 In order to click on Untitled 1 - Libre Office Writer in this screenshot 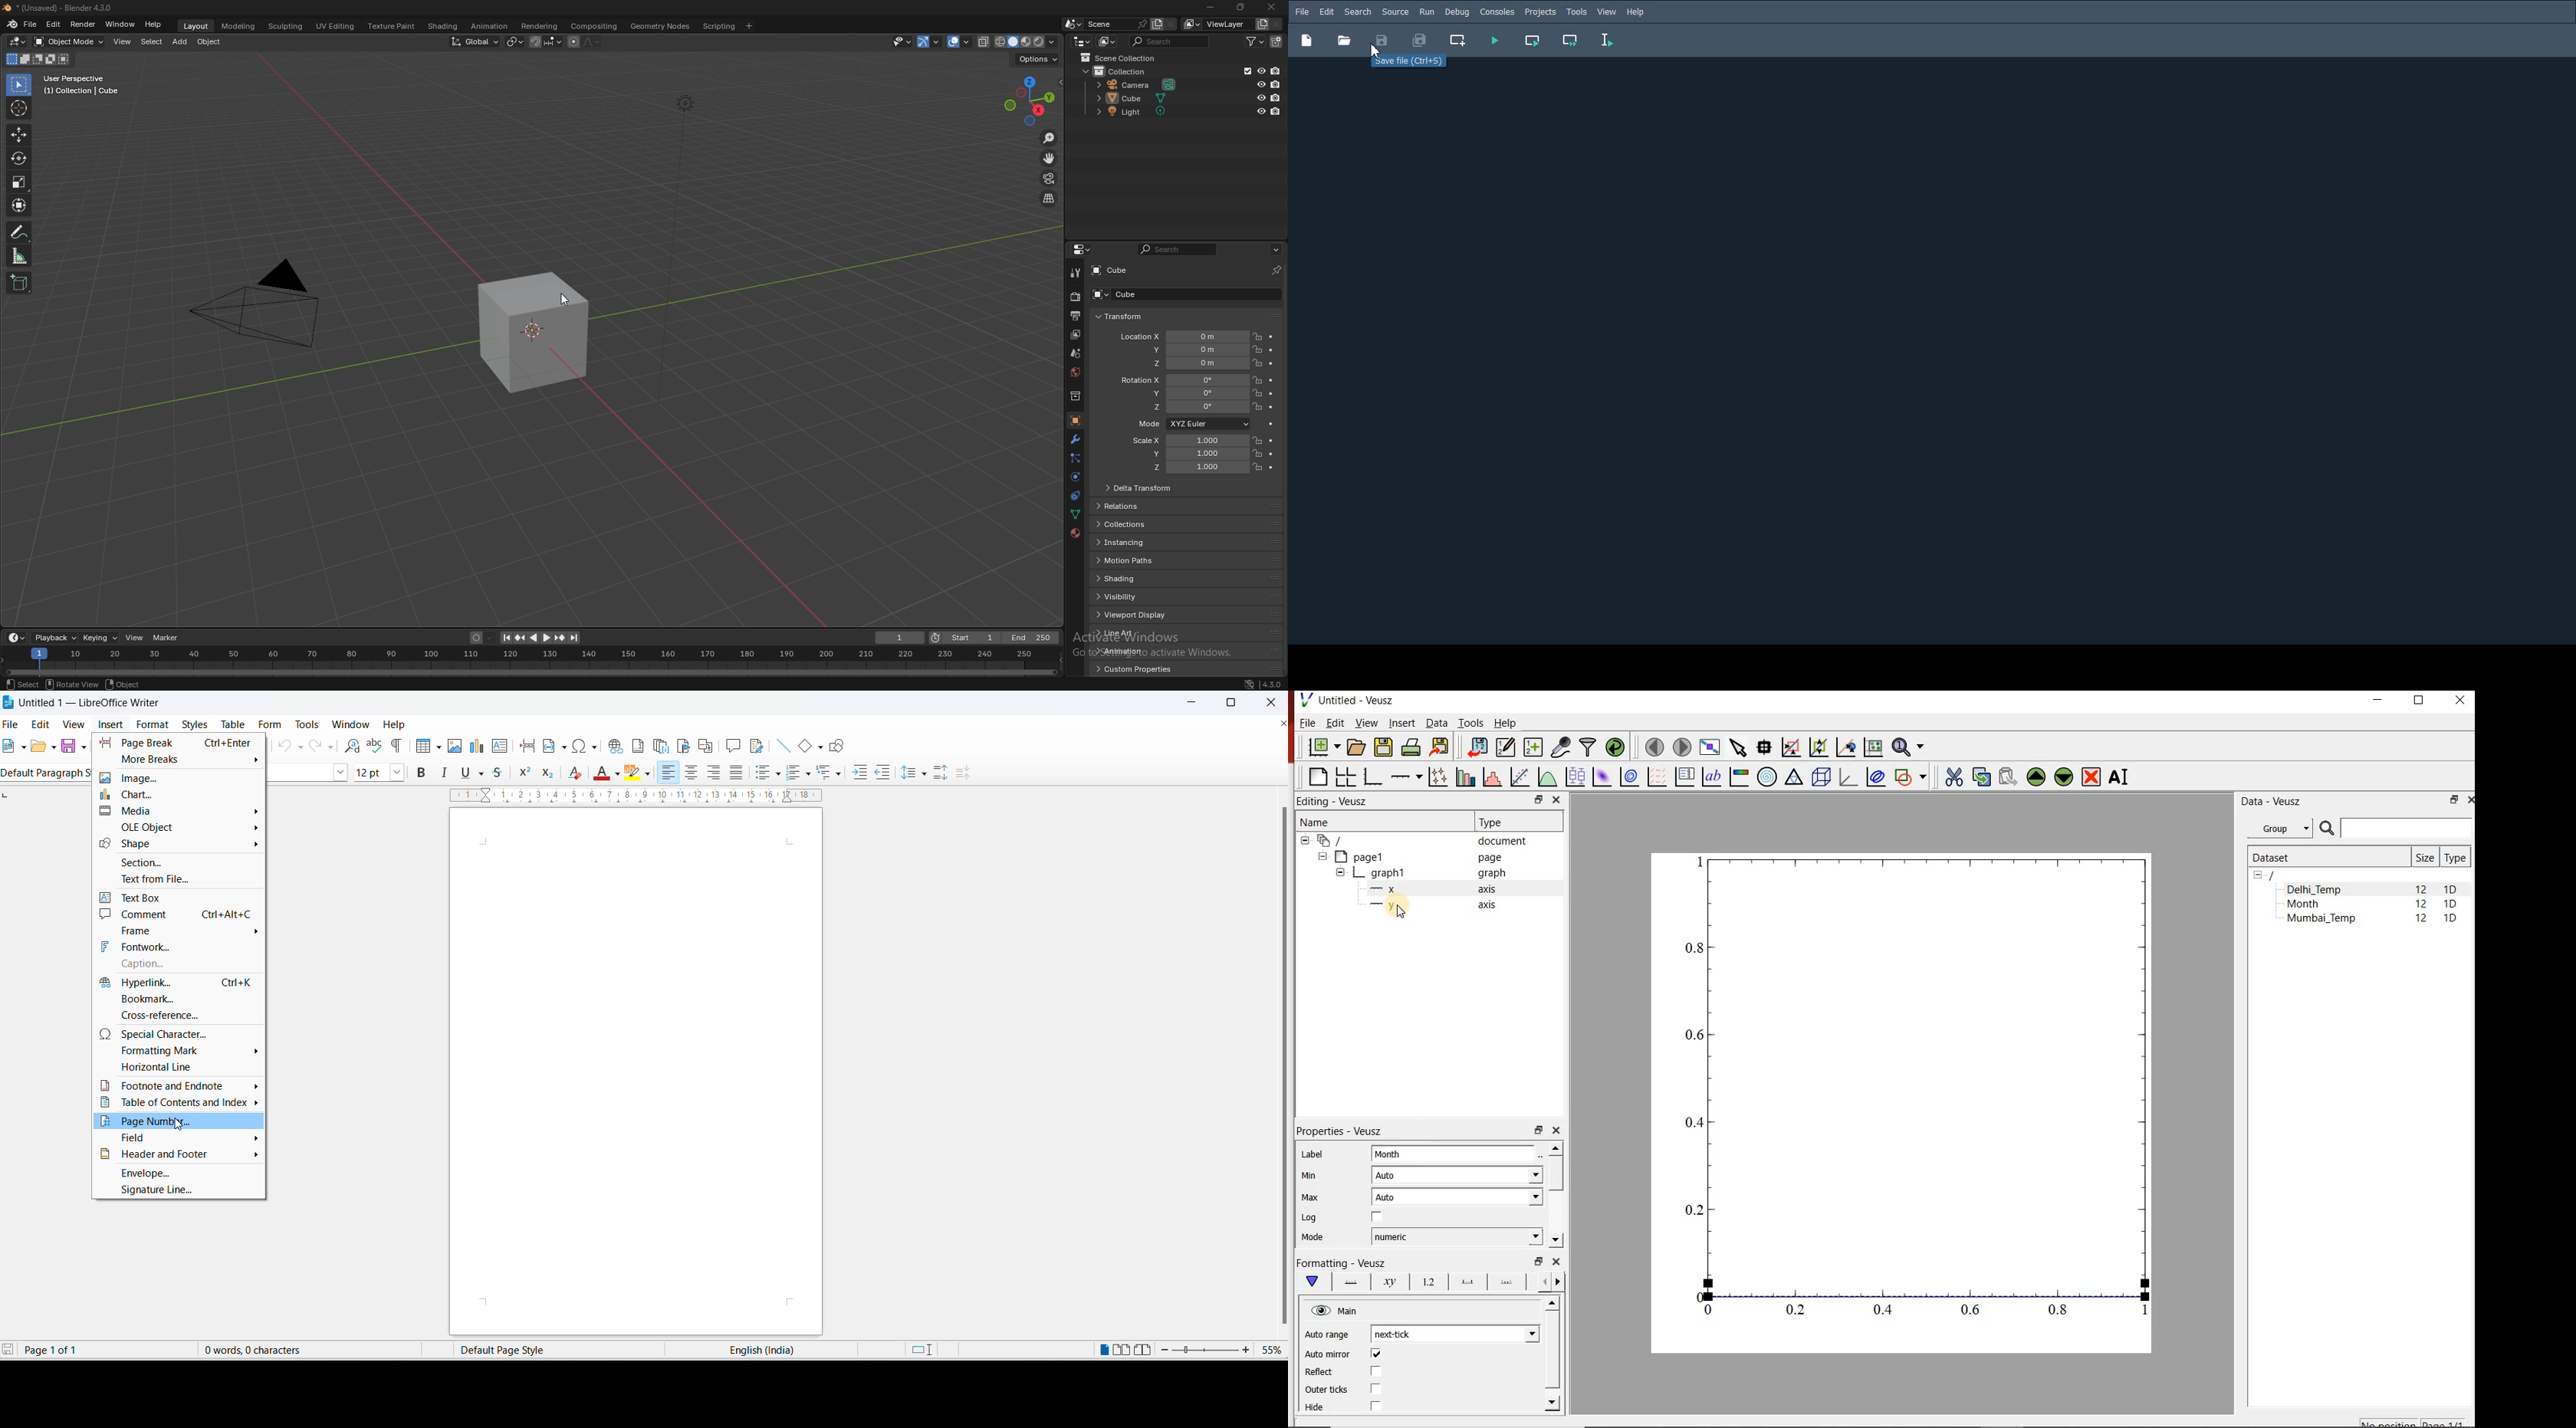, I will do `click(84, 702)`.